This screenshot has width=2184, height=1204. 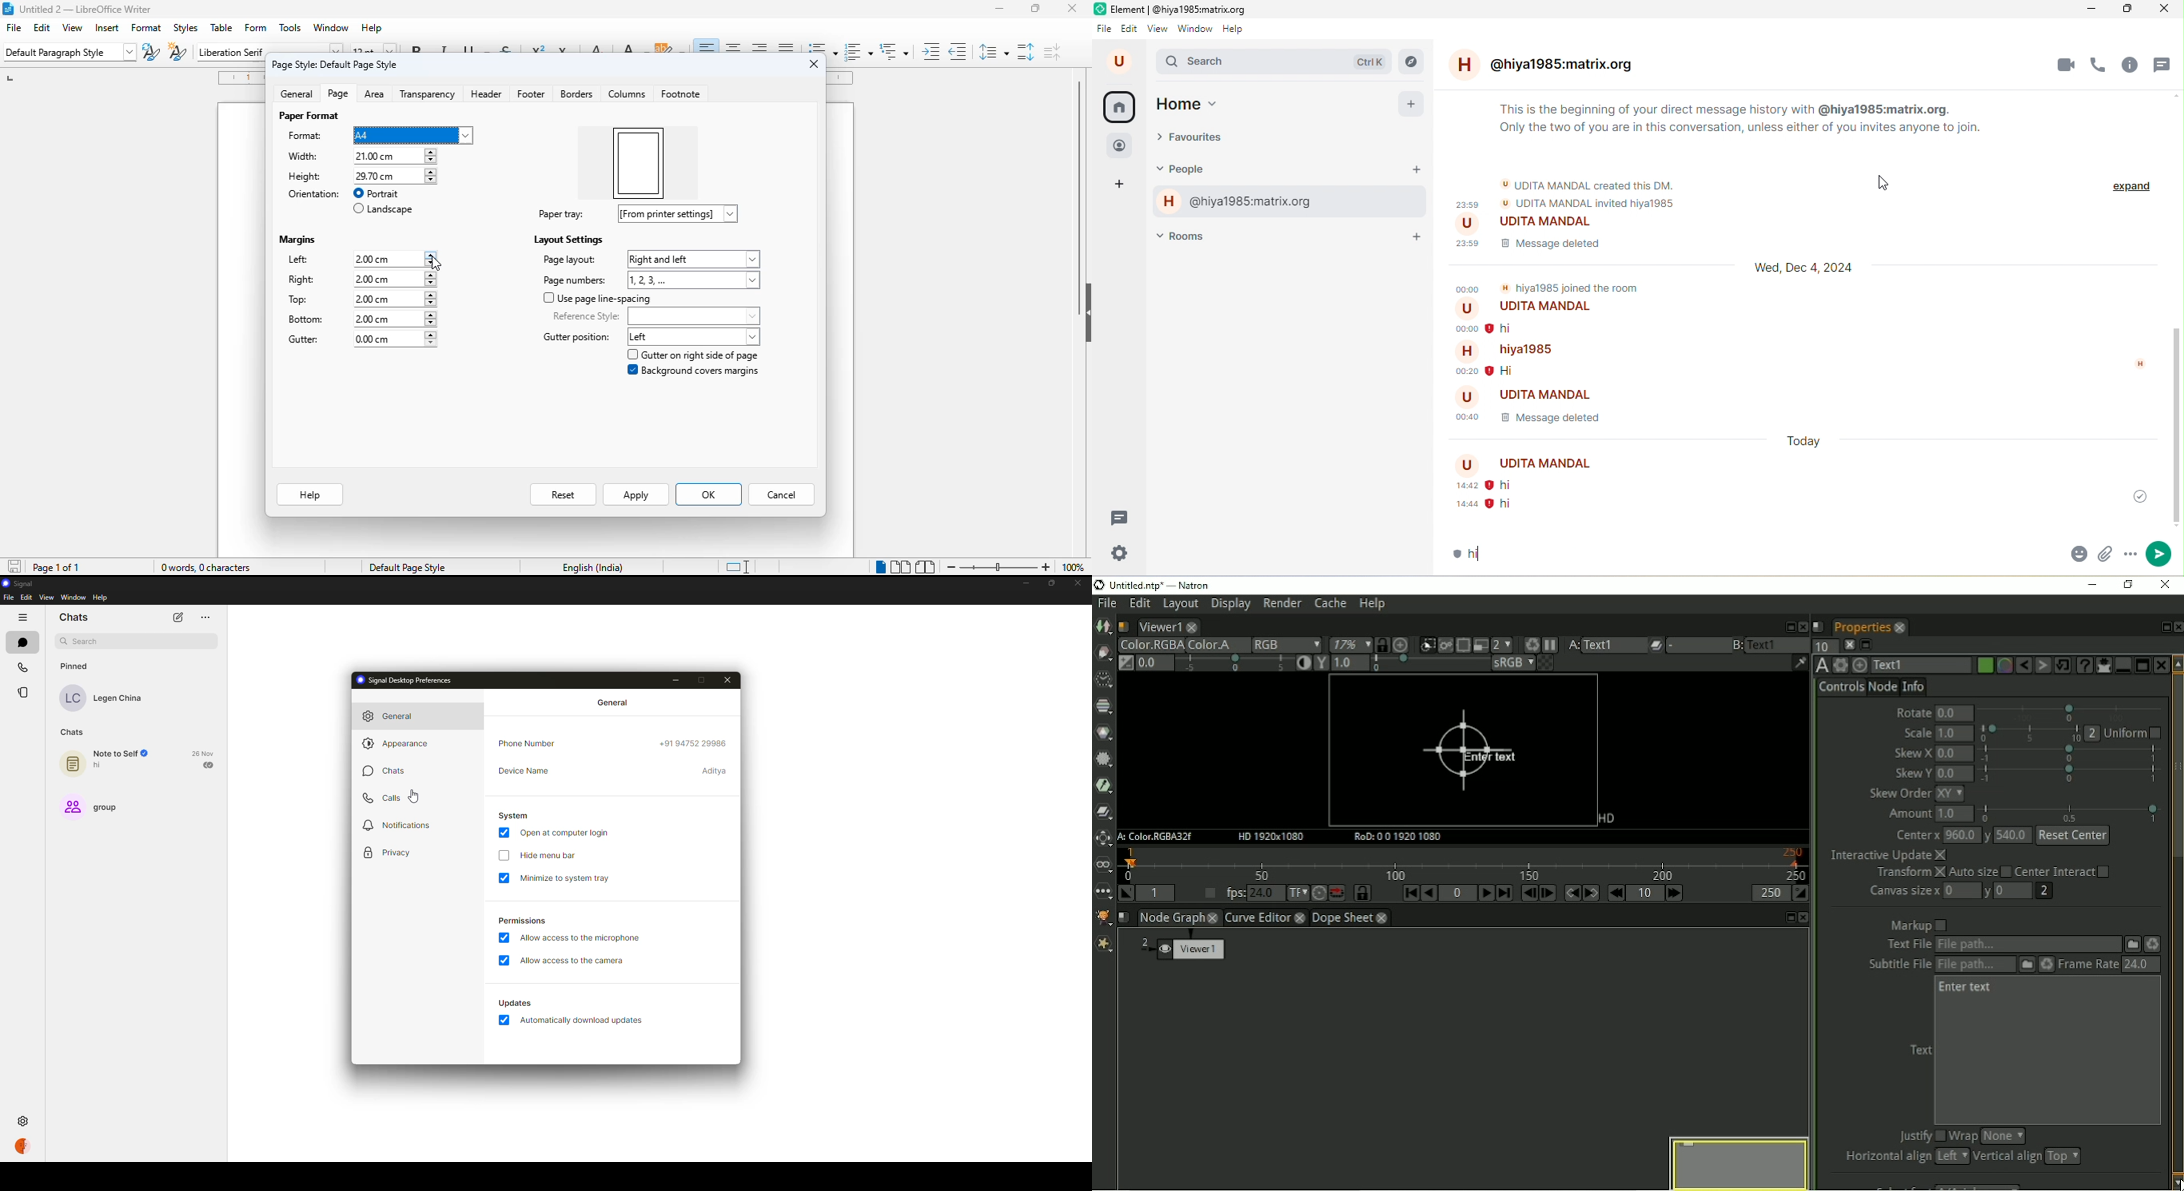 I want to click on paper tray, so click(x=560, y=213).